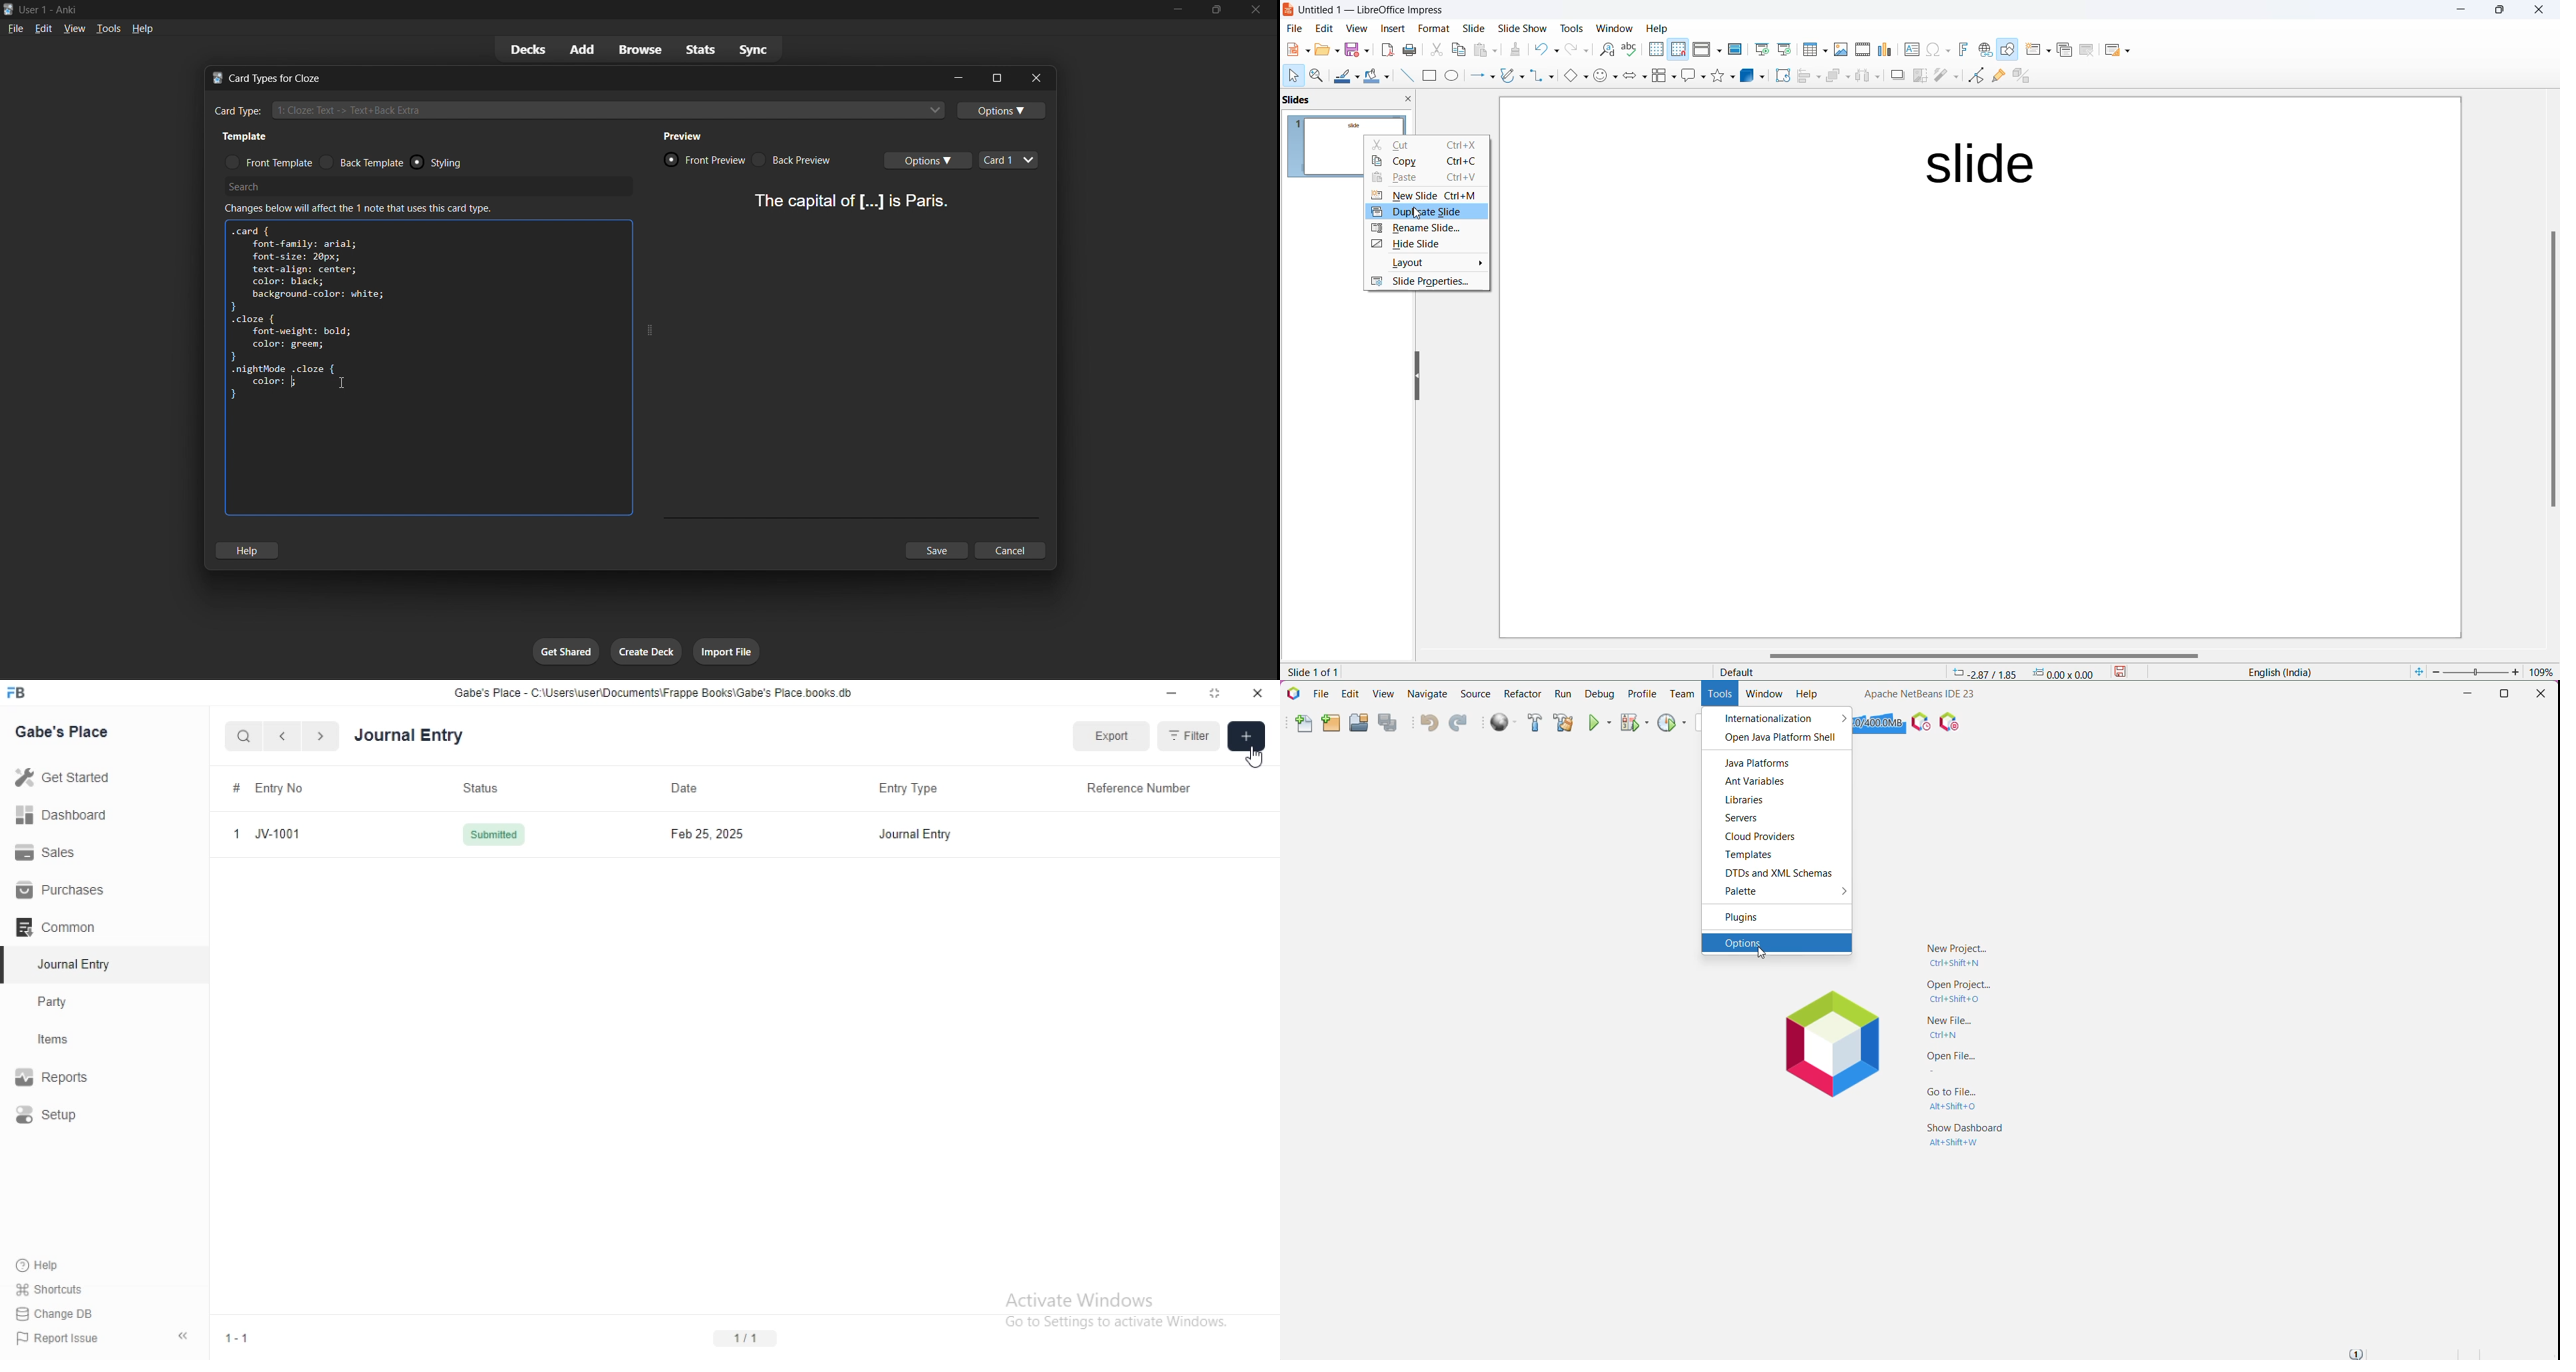  What do you see at coordinates (700, 51) in the screenshot?
I see `stats` at bounding box center [700, 51].